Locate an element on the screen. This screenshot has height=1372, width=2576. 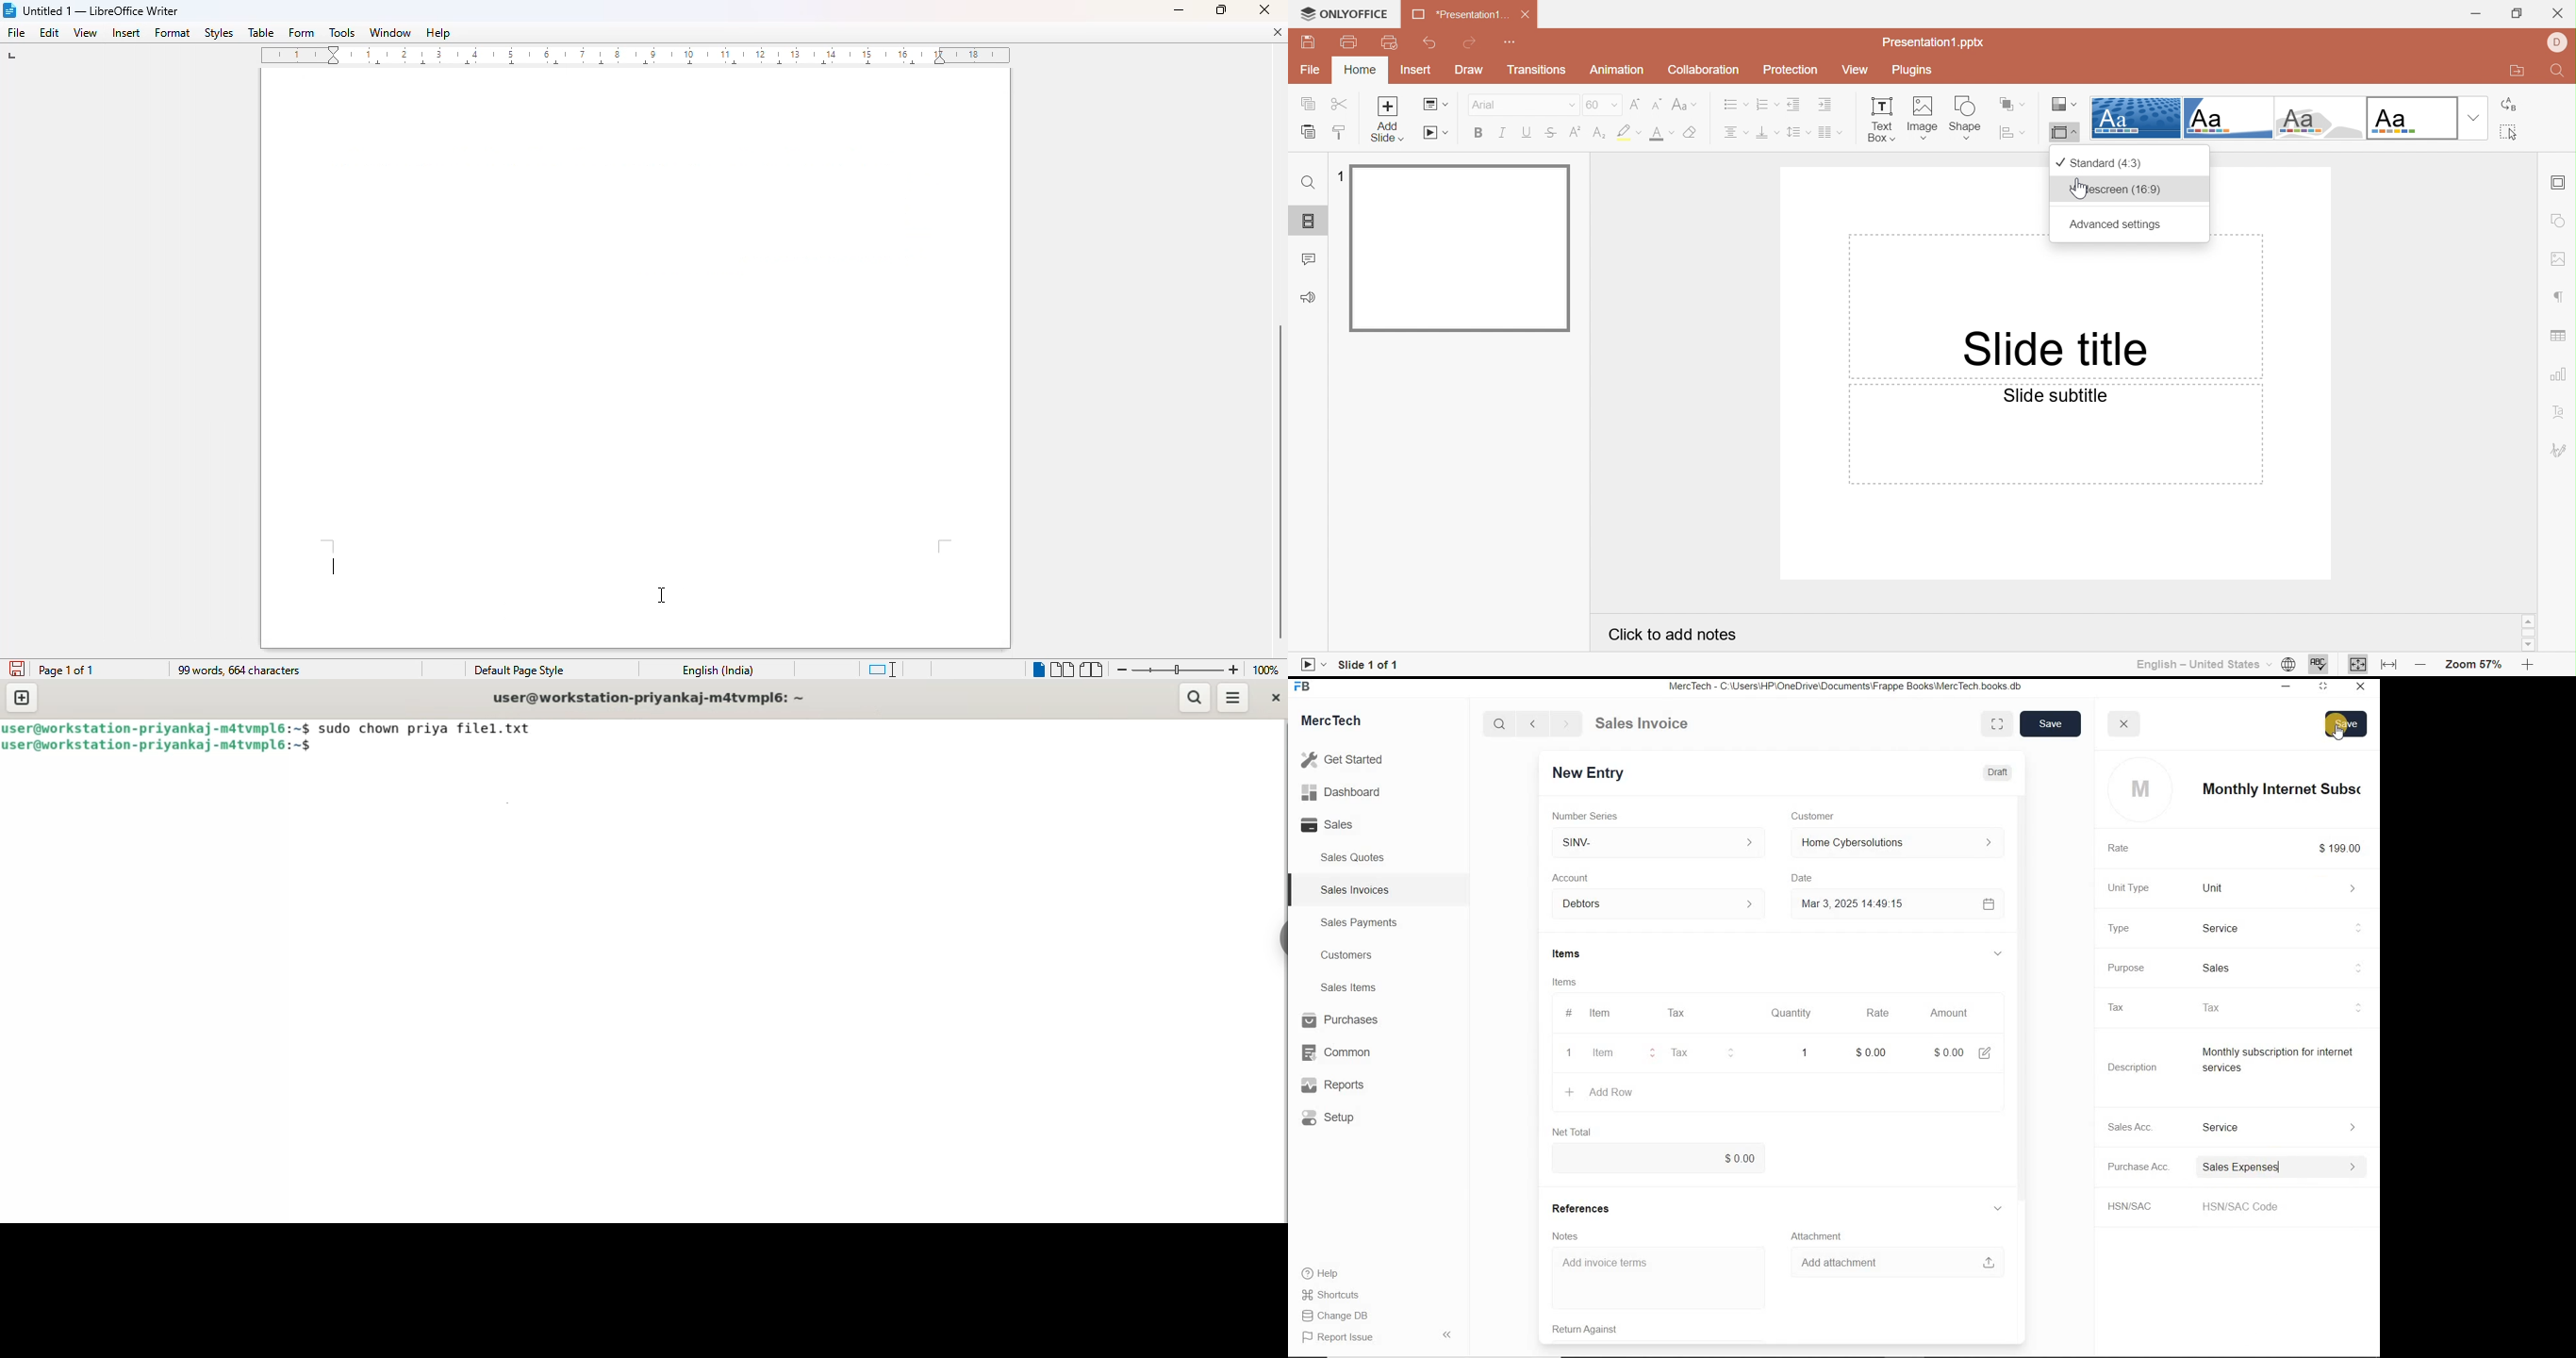
Slide settings is located at coordinates (2559, 183).